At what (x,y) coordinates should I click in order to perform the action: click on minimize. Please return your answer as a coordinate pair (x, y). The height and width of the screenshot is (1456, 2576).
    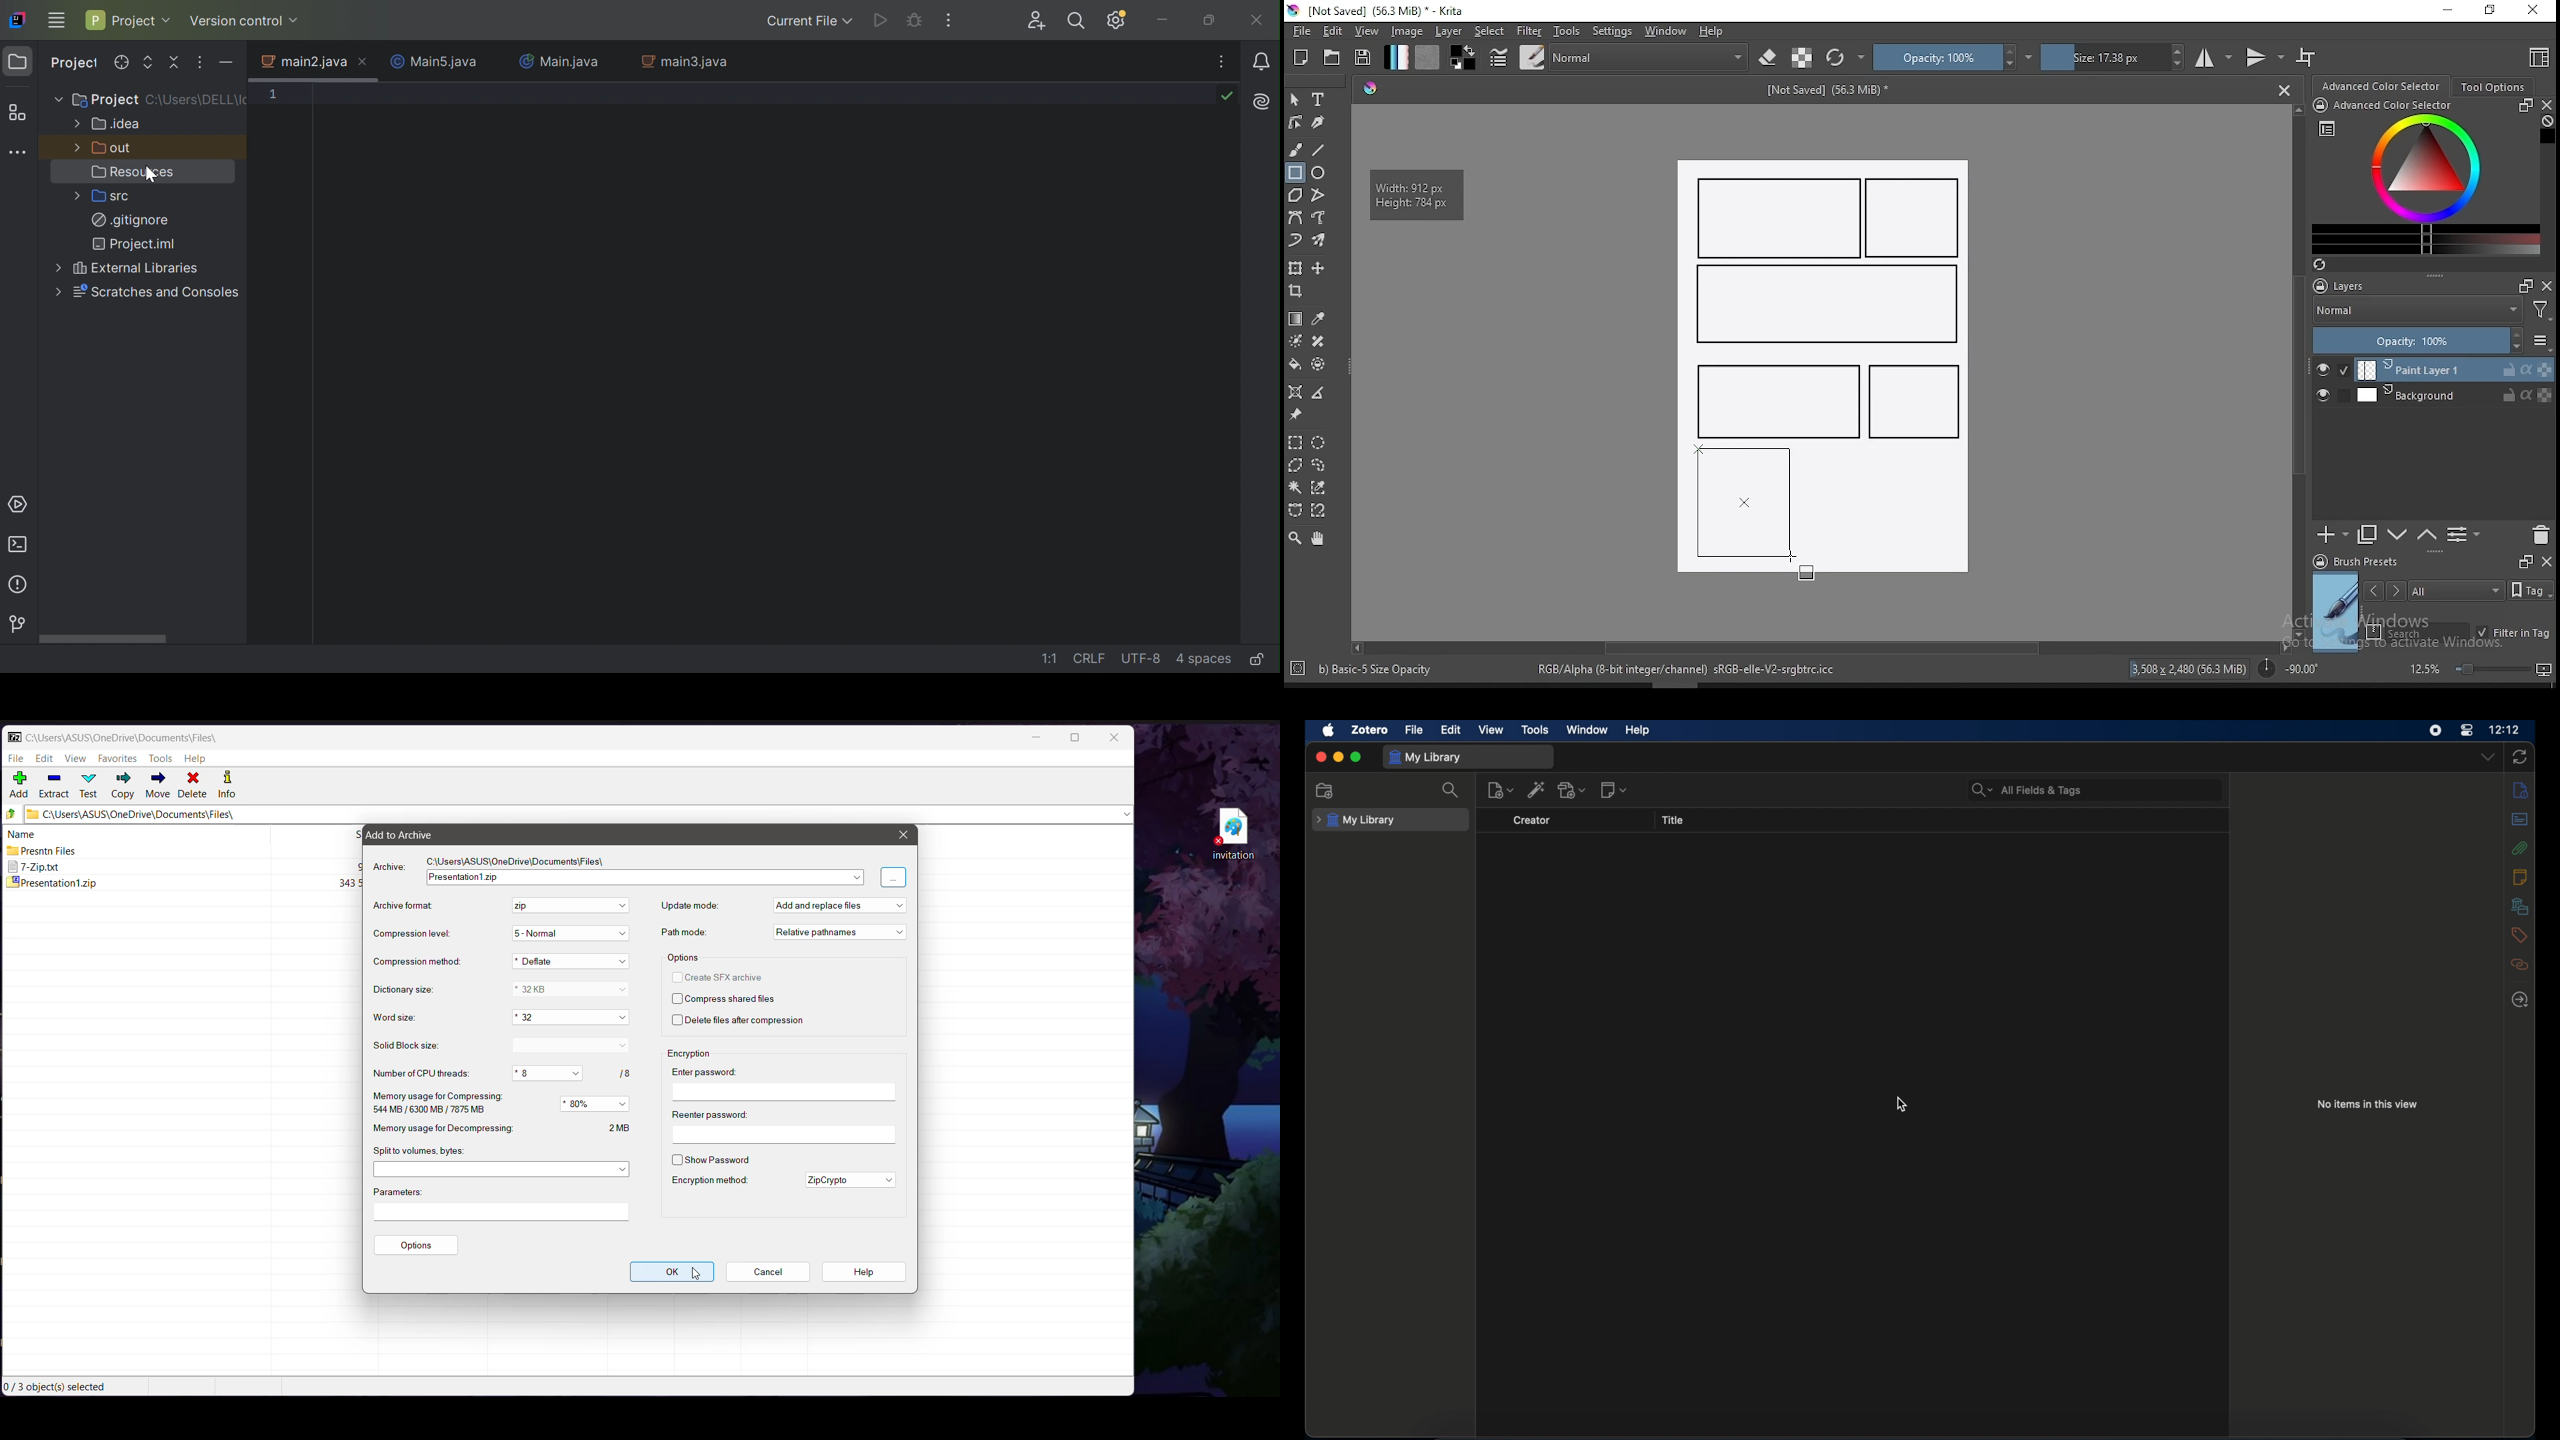
    Looking at the image, I should click on (1339, 757).